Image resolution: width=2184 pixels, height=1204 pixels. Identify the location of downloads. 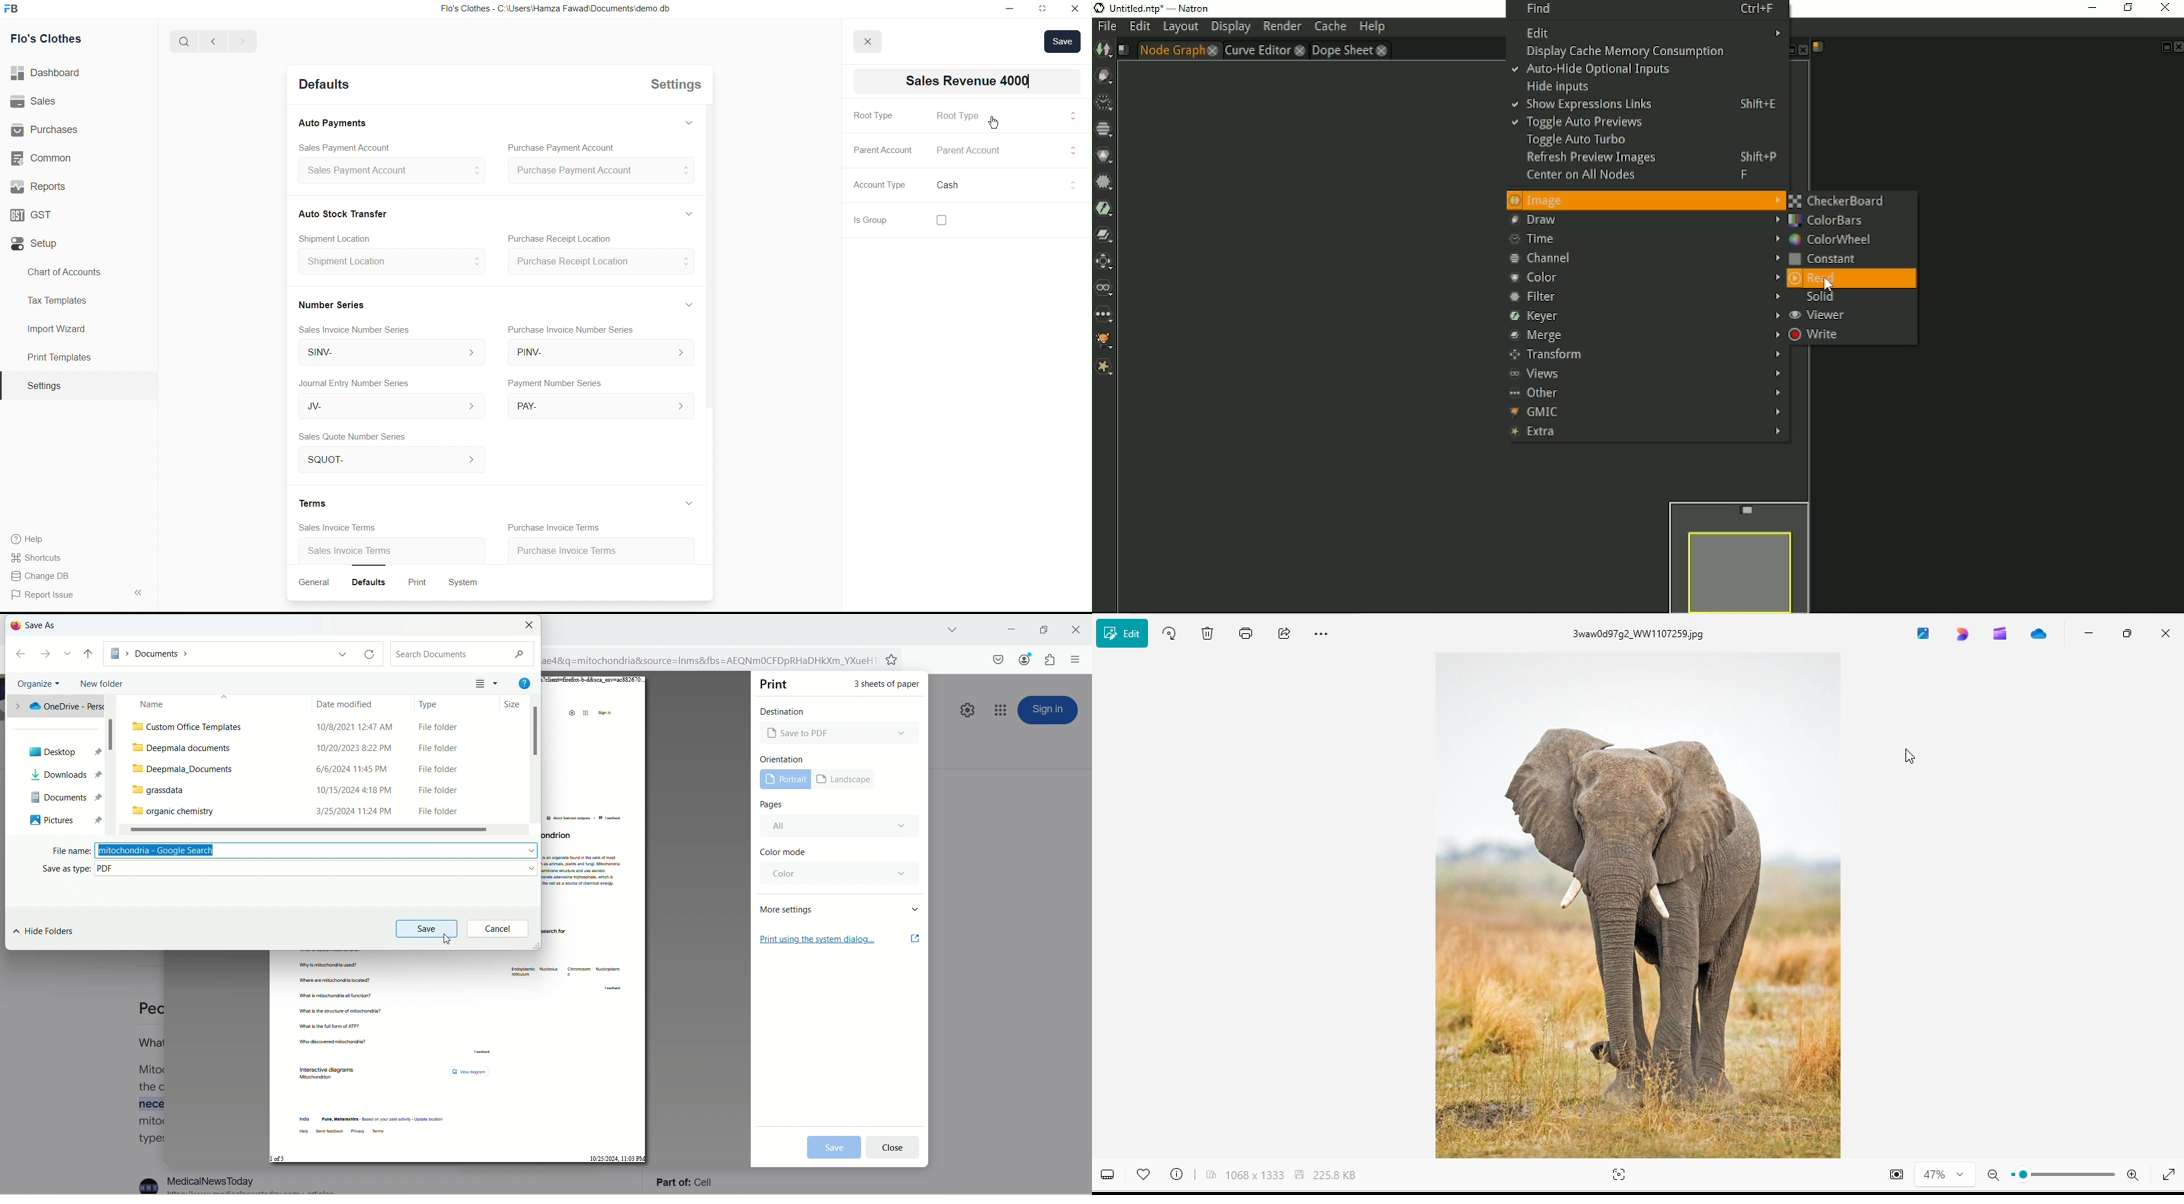
(64, 774).